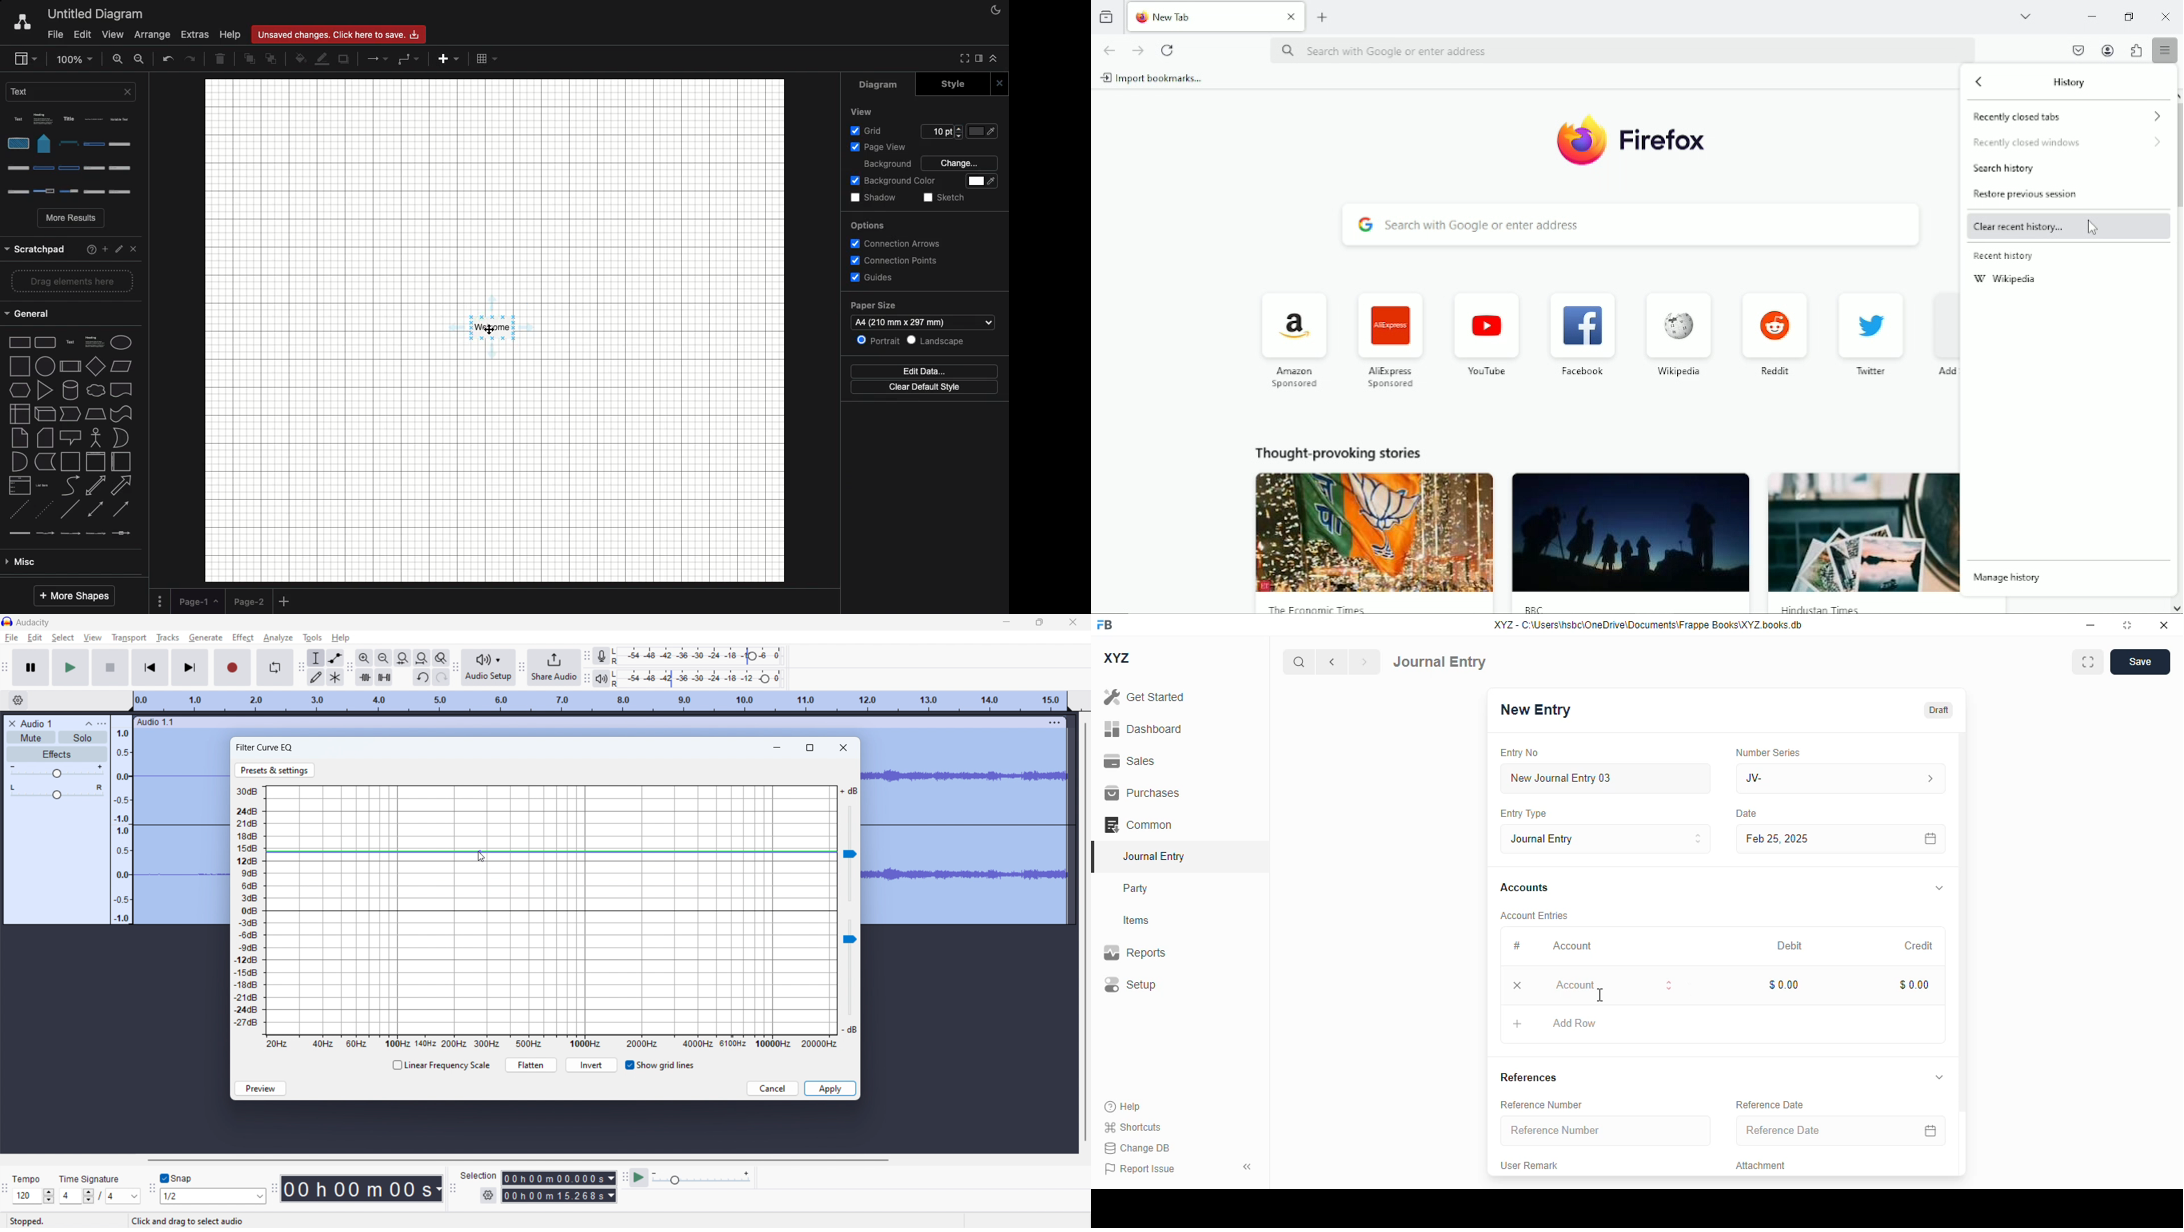 Image resolution: width=2184 pixels, height=1232 pixels. I want to click on Twitter, so click(1873, 332).